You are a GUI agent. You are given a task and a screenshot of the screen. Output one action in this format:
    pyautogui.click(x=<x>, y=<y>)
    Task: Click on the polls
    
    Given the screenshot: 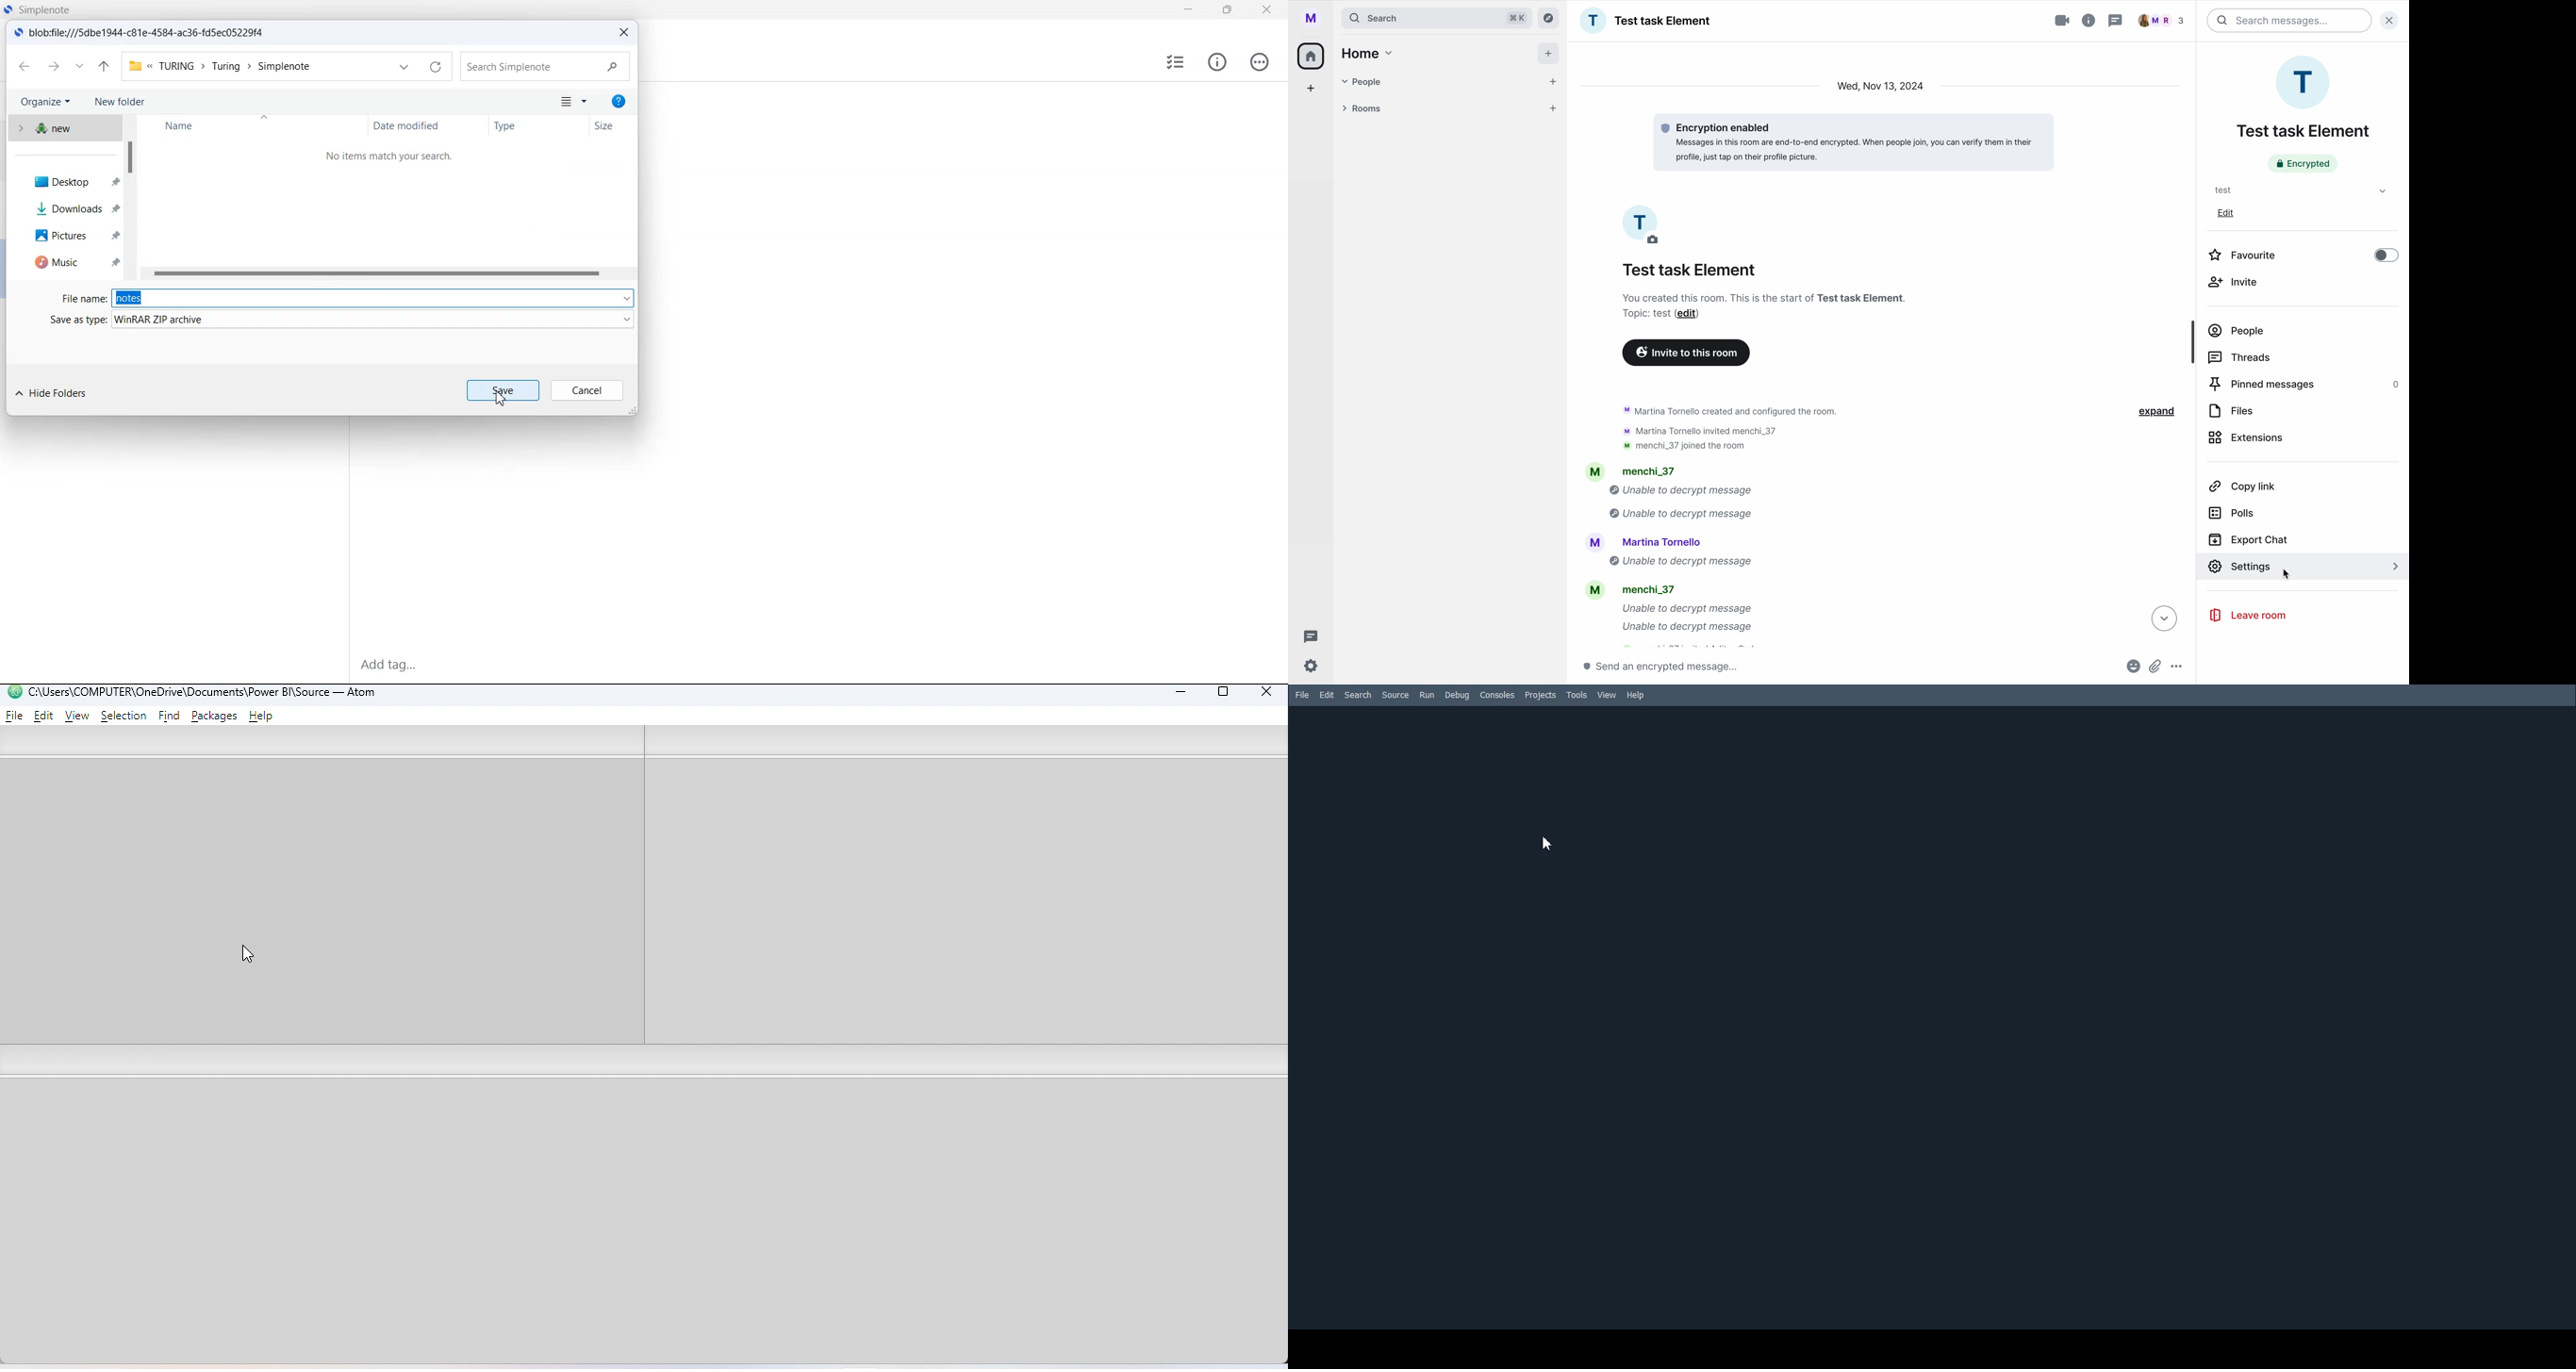 What is the action you would take?
    pyautogui.click(x=2235, y=513)
    